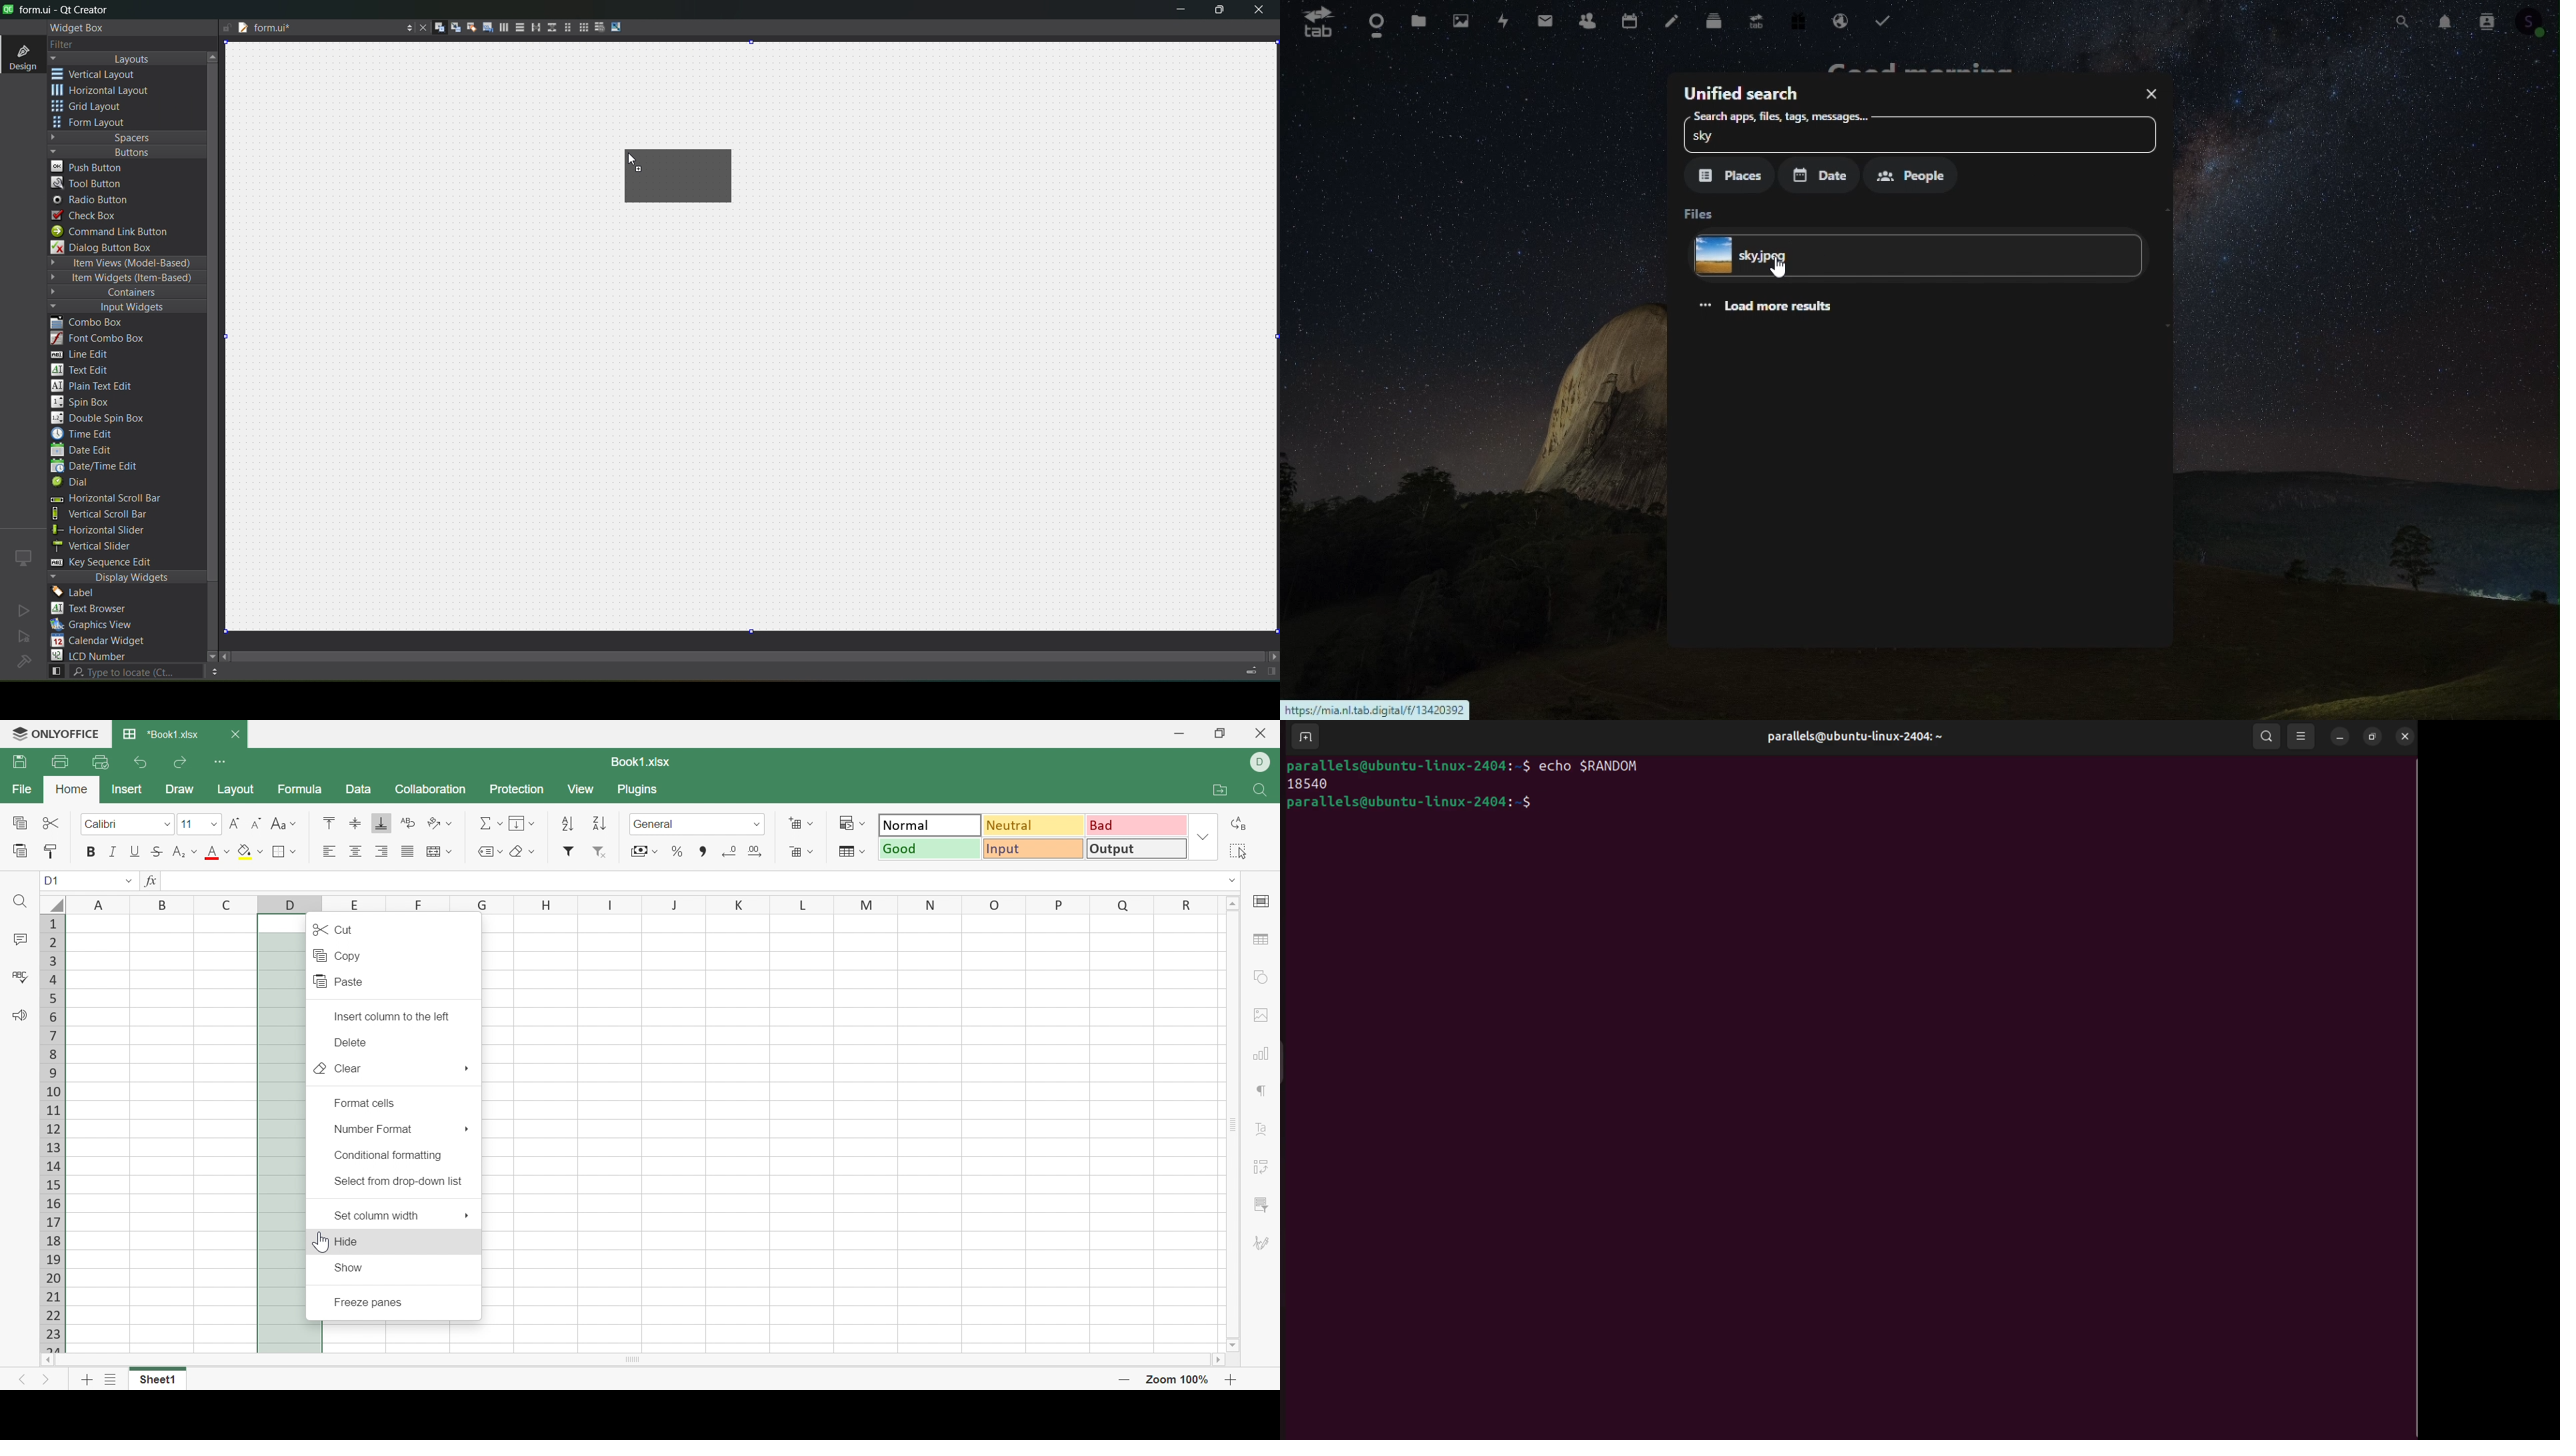 The image size is (2576, 1456). Describe the element at coordinates (107, 823) in the screenshot. I see `Calibri` at that location.